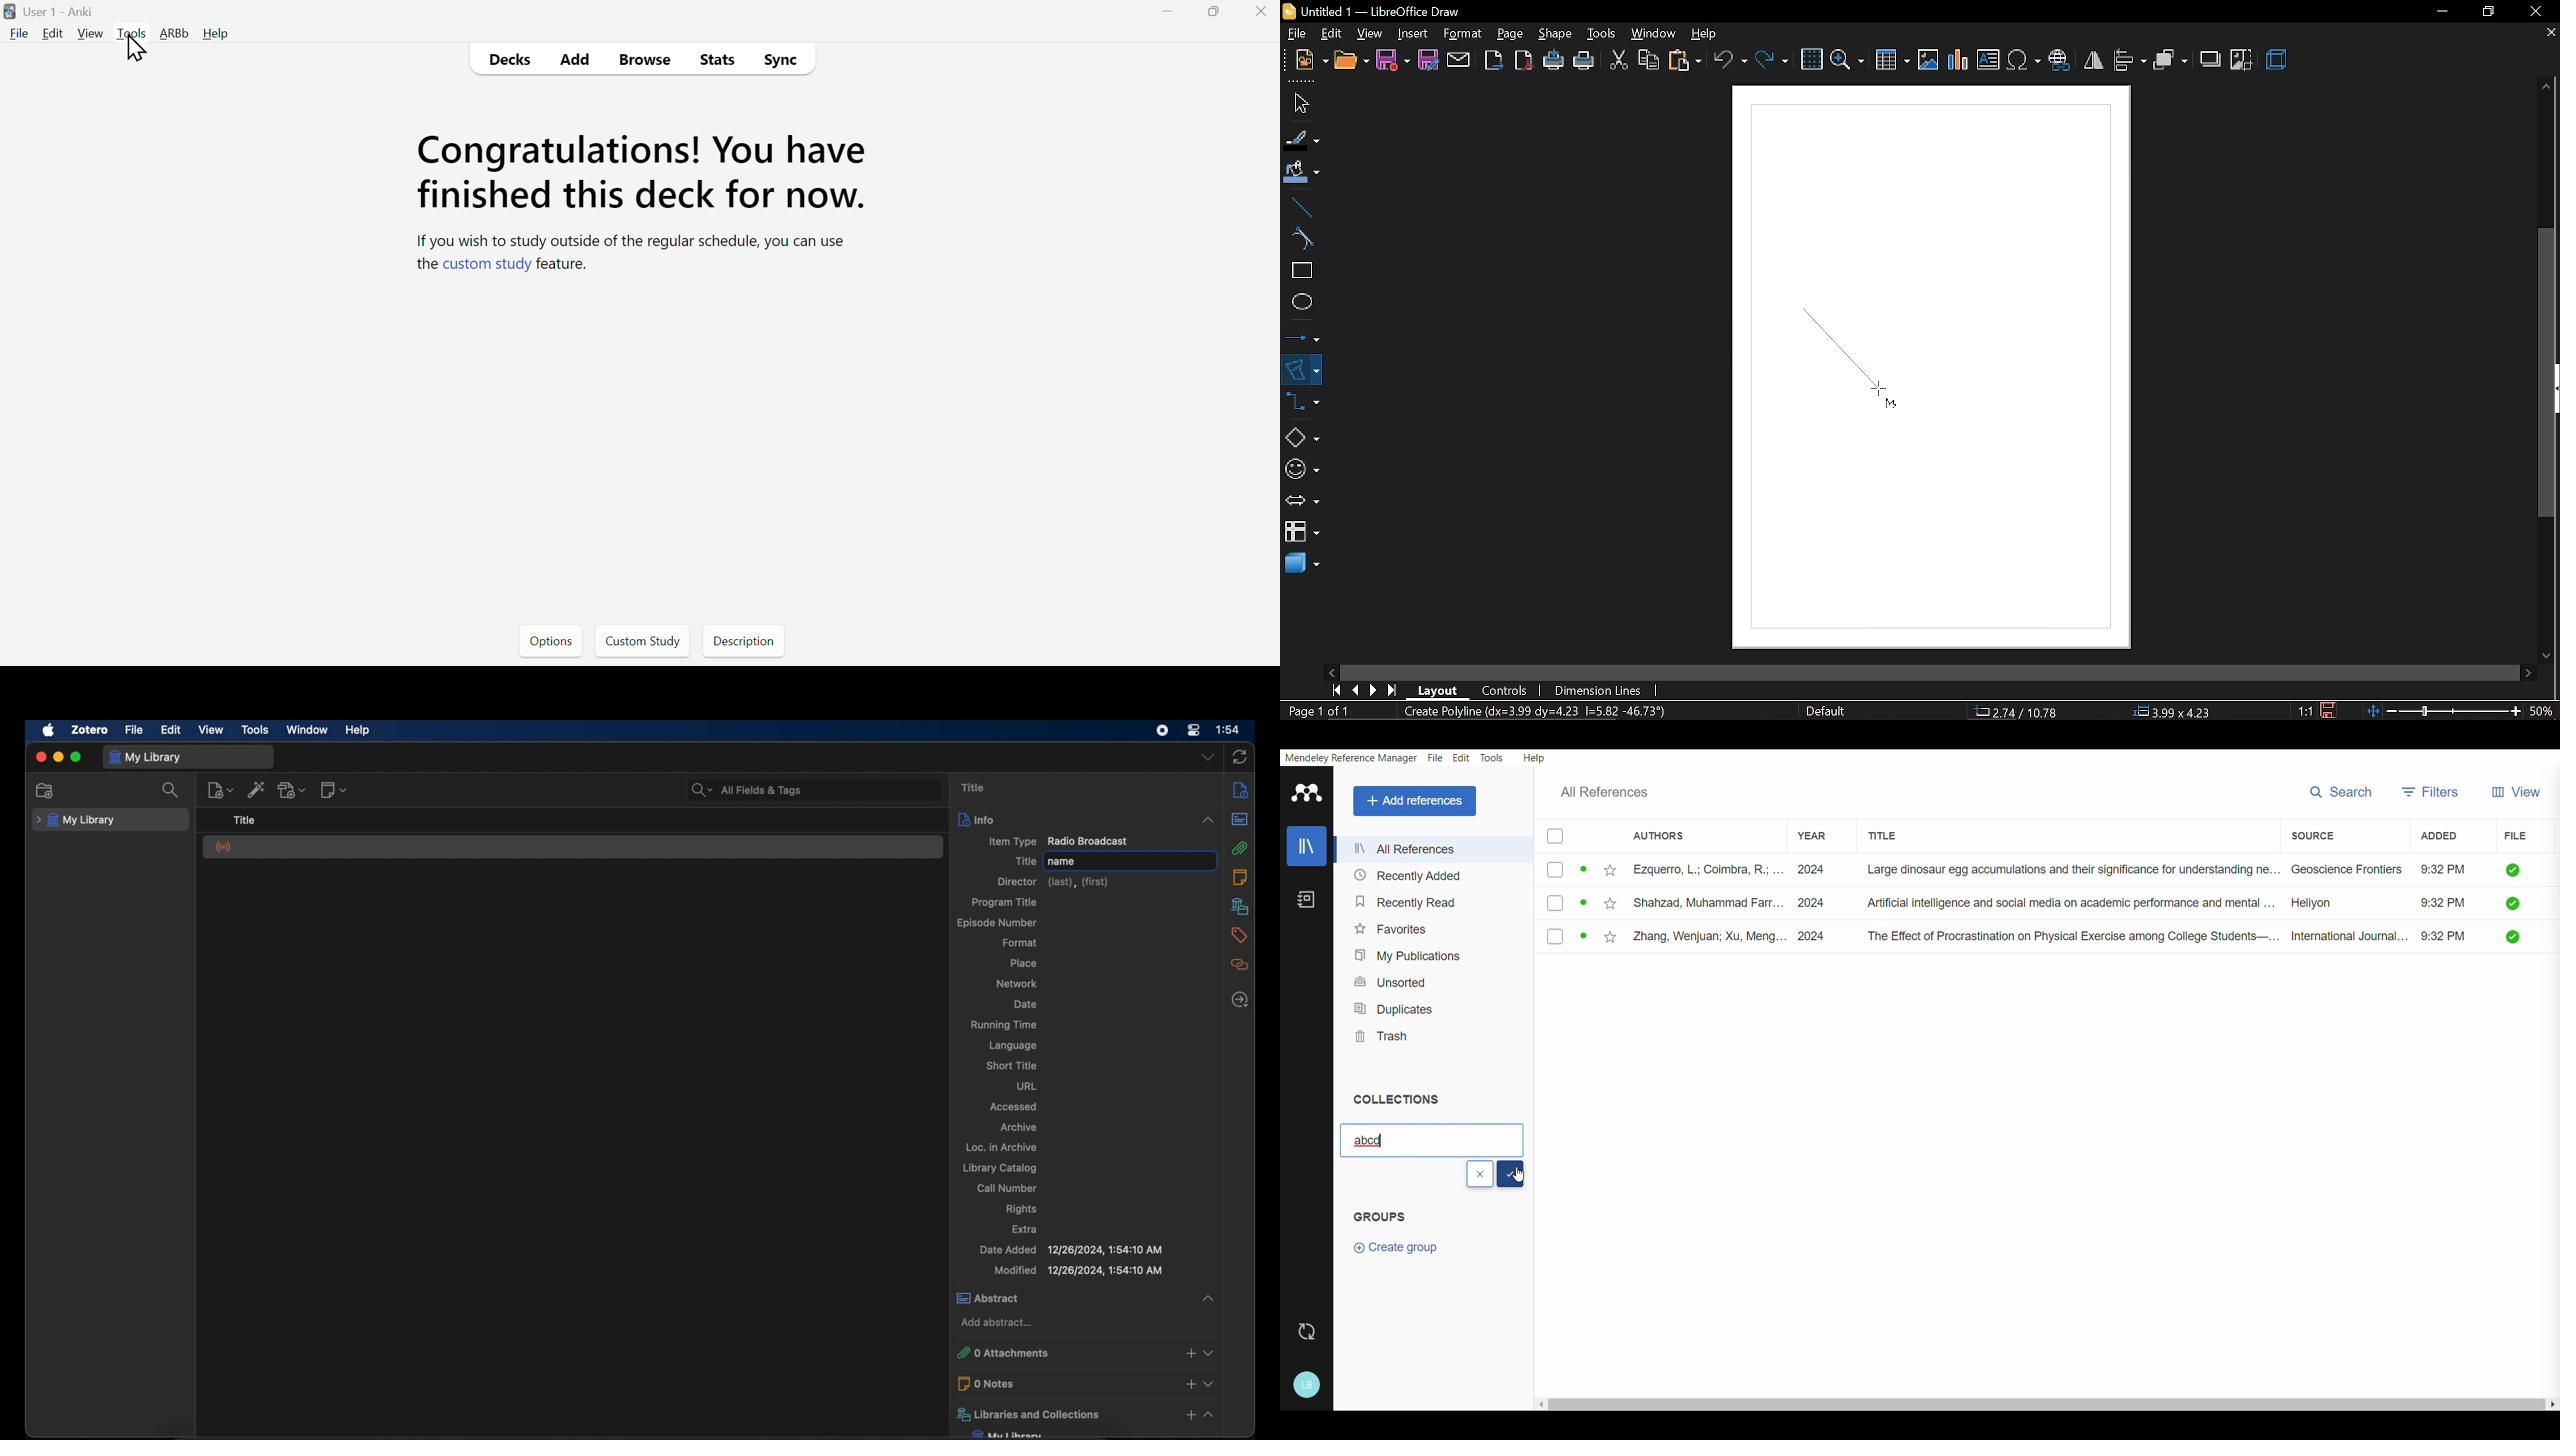 The width and height of the screenshot is (2576, 1456). I want to click on ADDED, so click(2433, 837).